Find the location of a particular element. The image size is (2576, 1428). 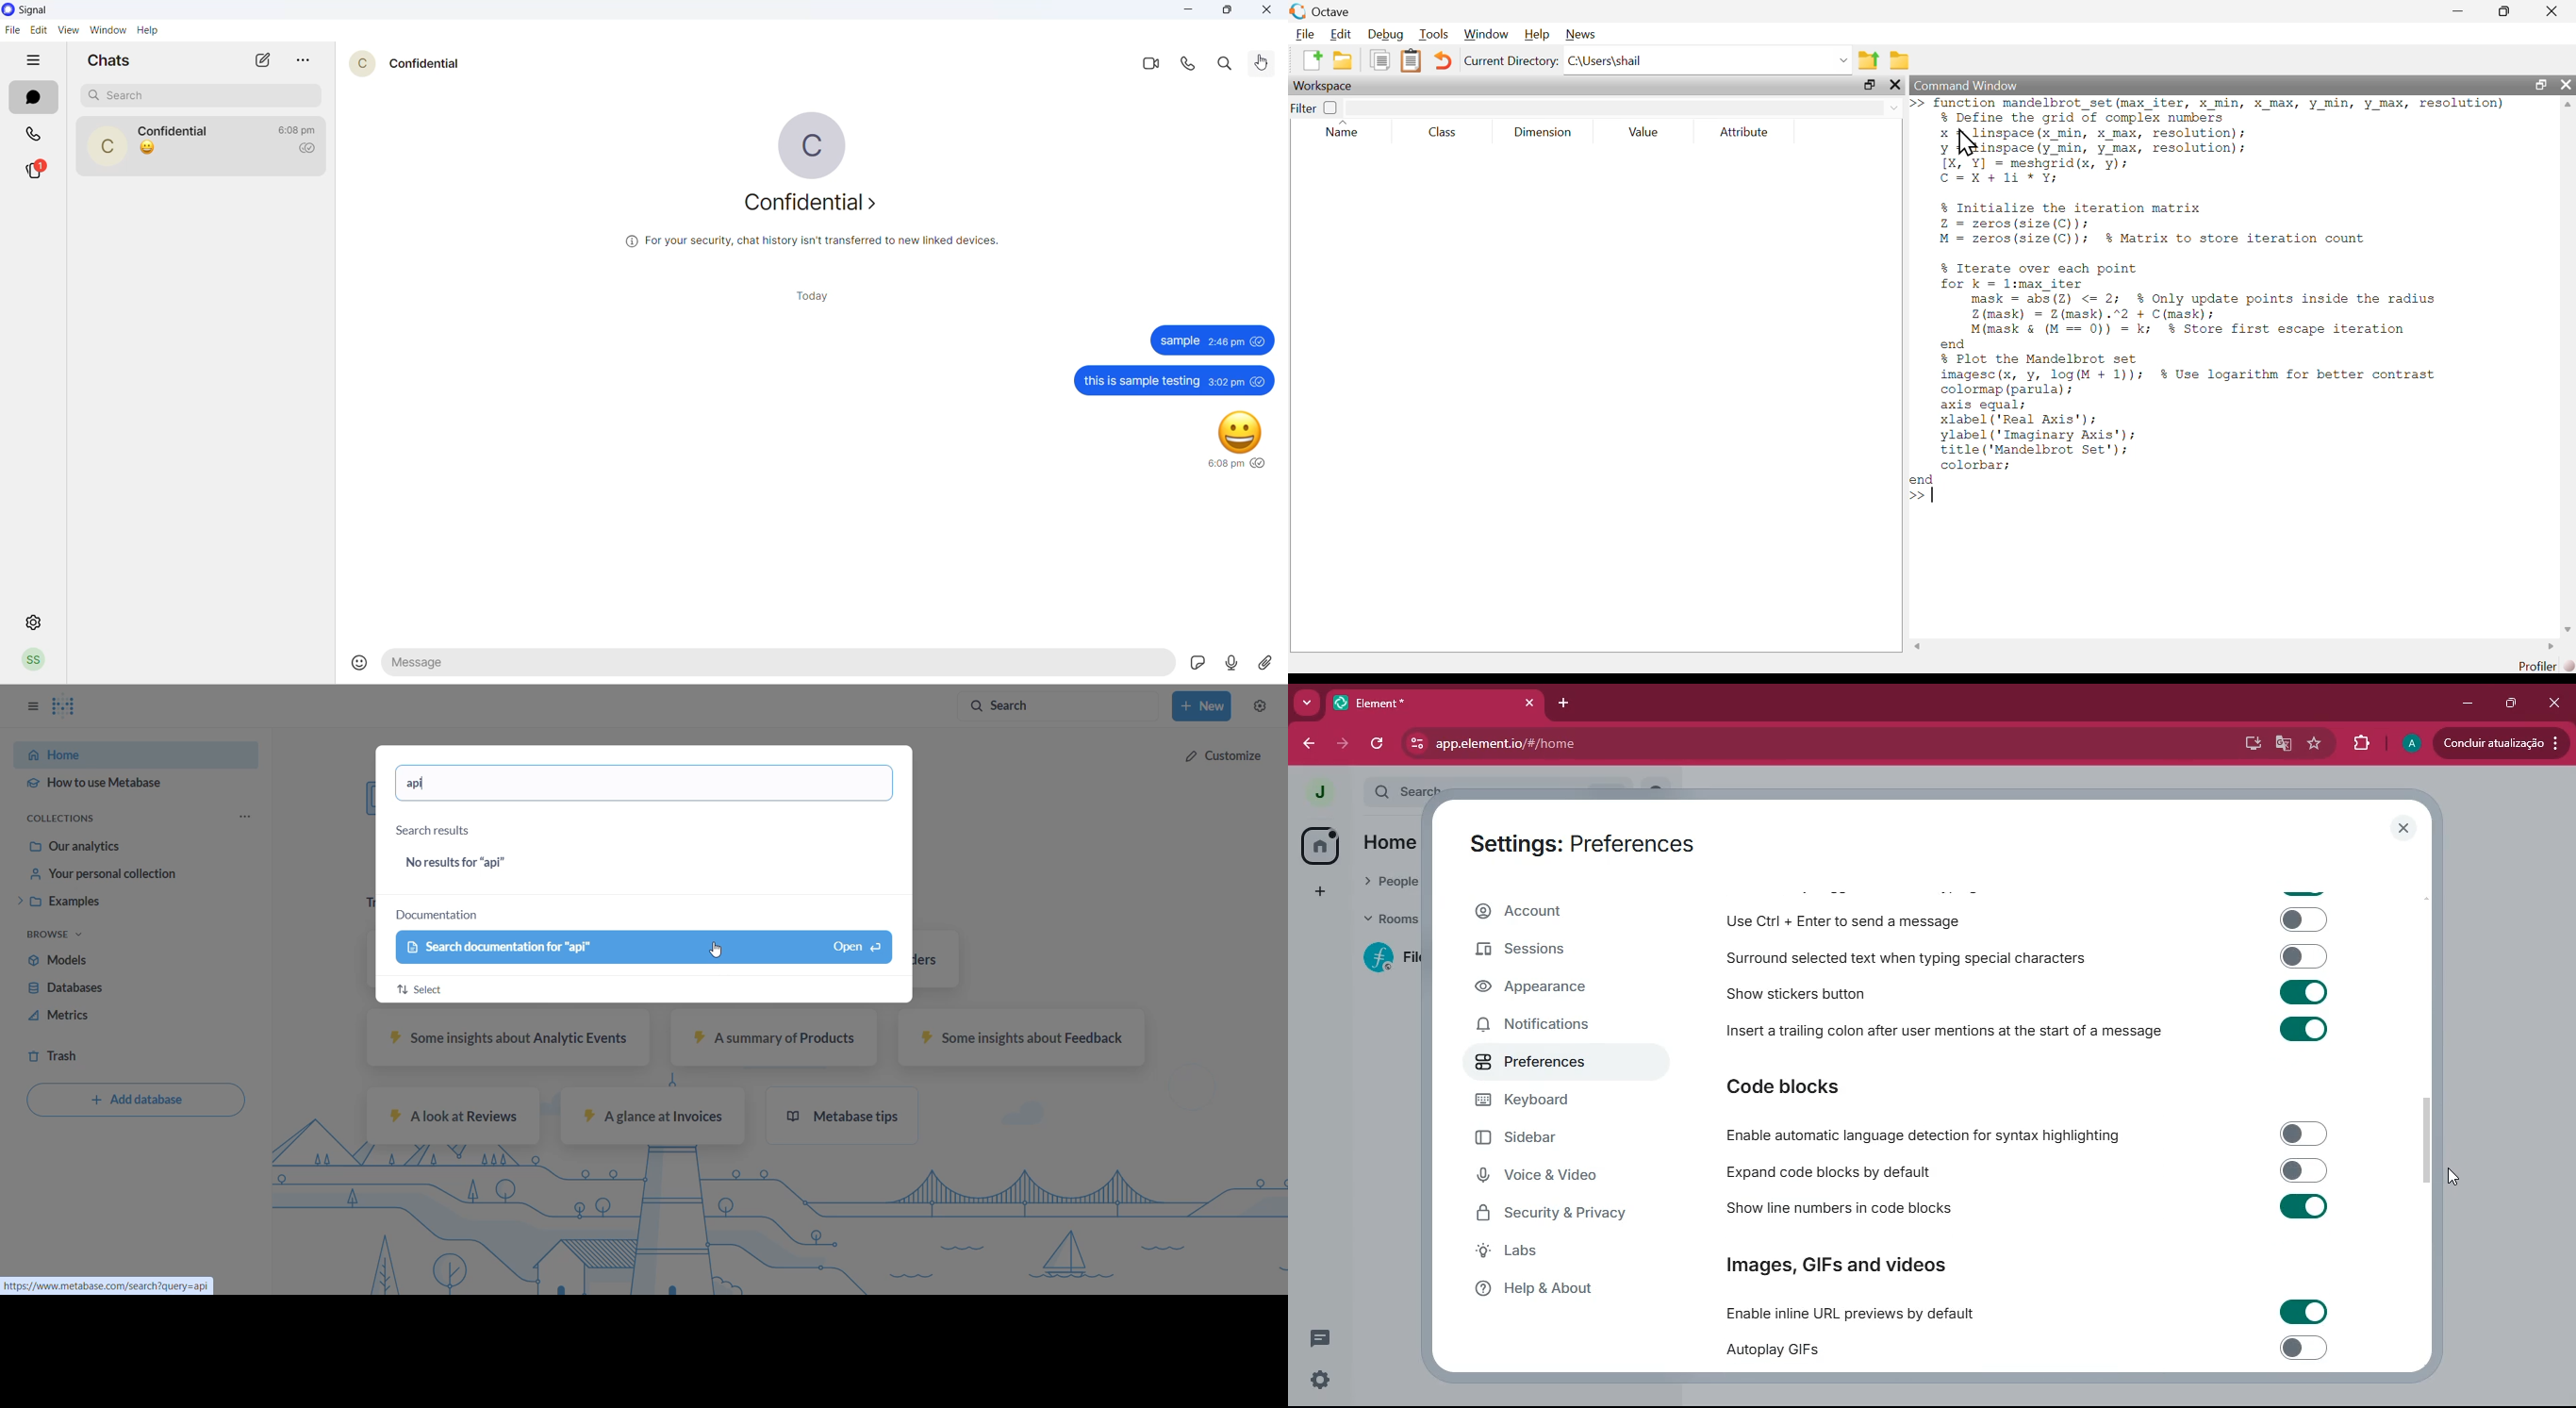

this is sample testing is located at coordinates (1142, 381).